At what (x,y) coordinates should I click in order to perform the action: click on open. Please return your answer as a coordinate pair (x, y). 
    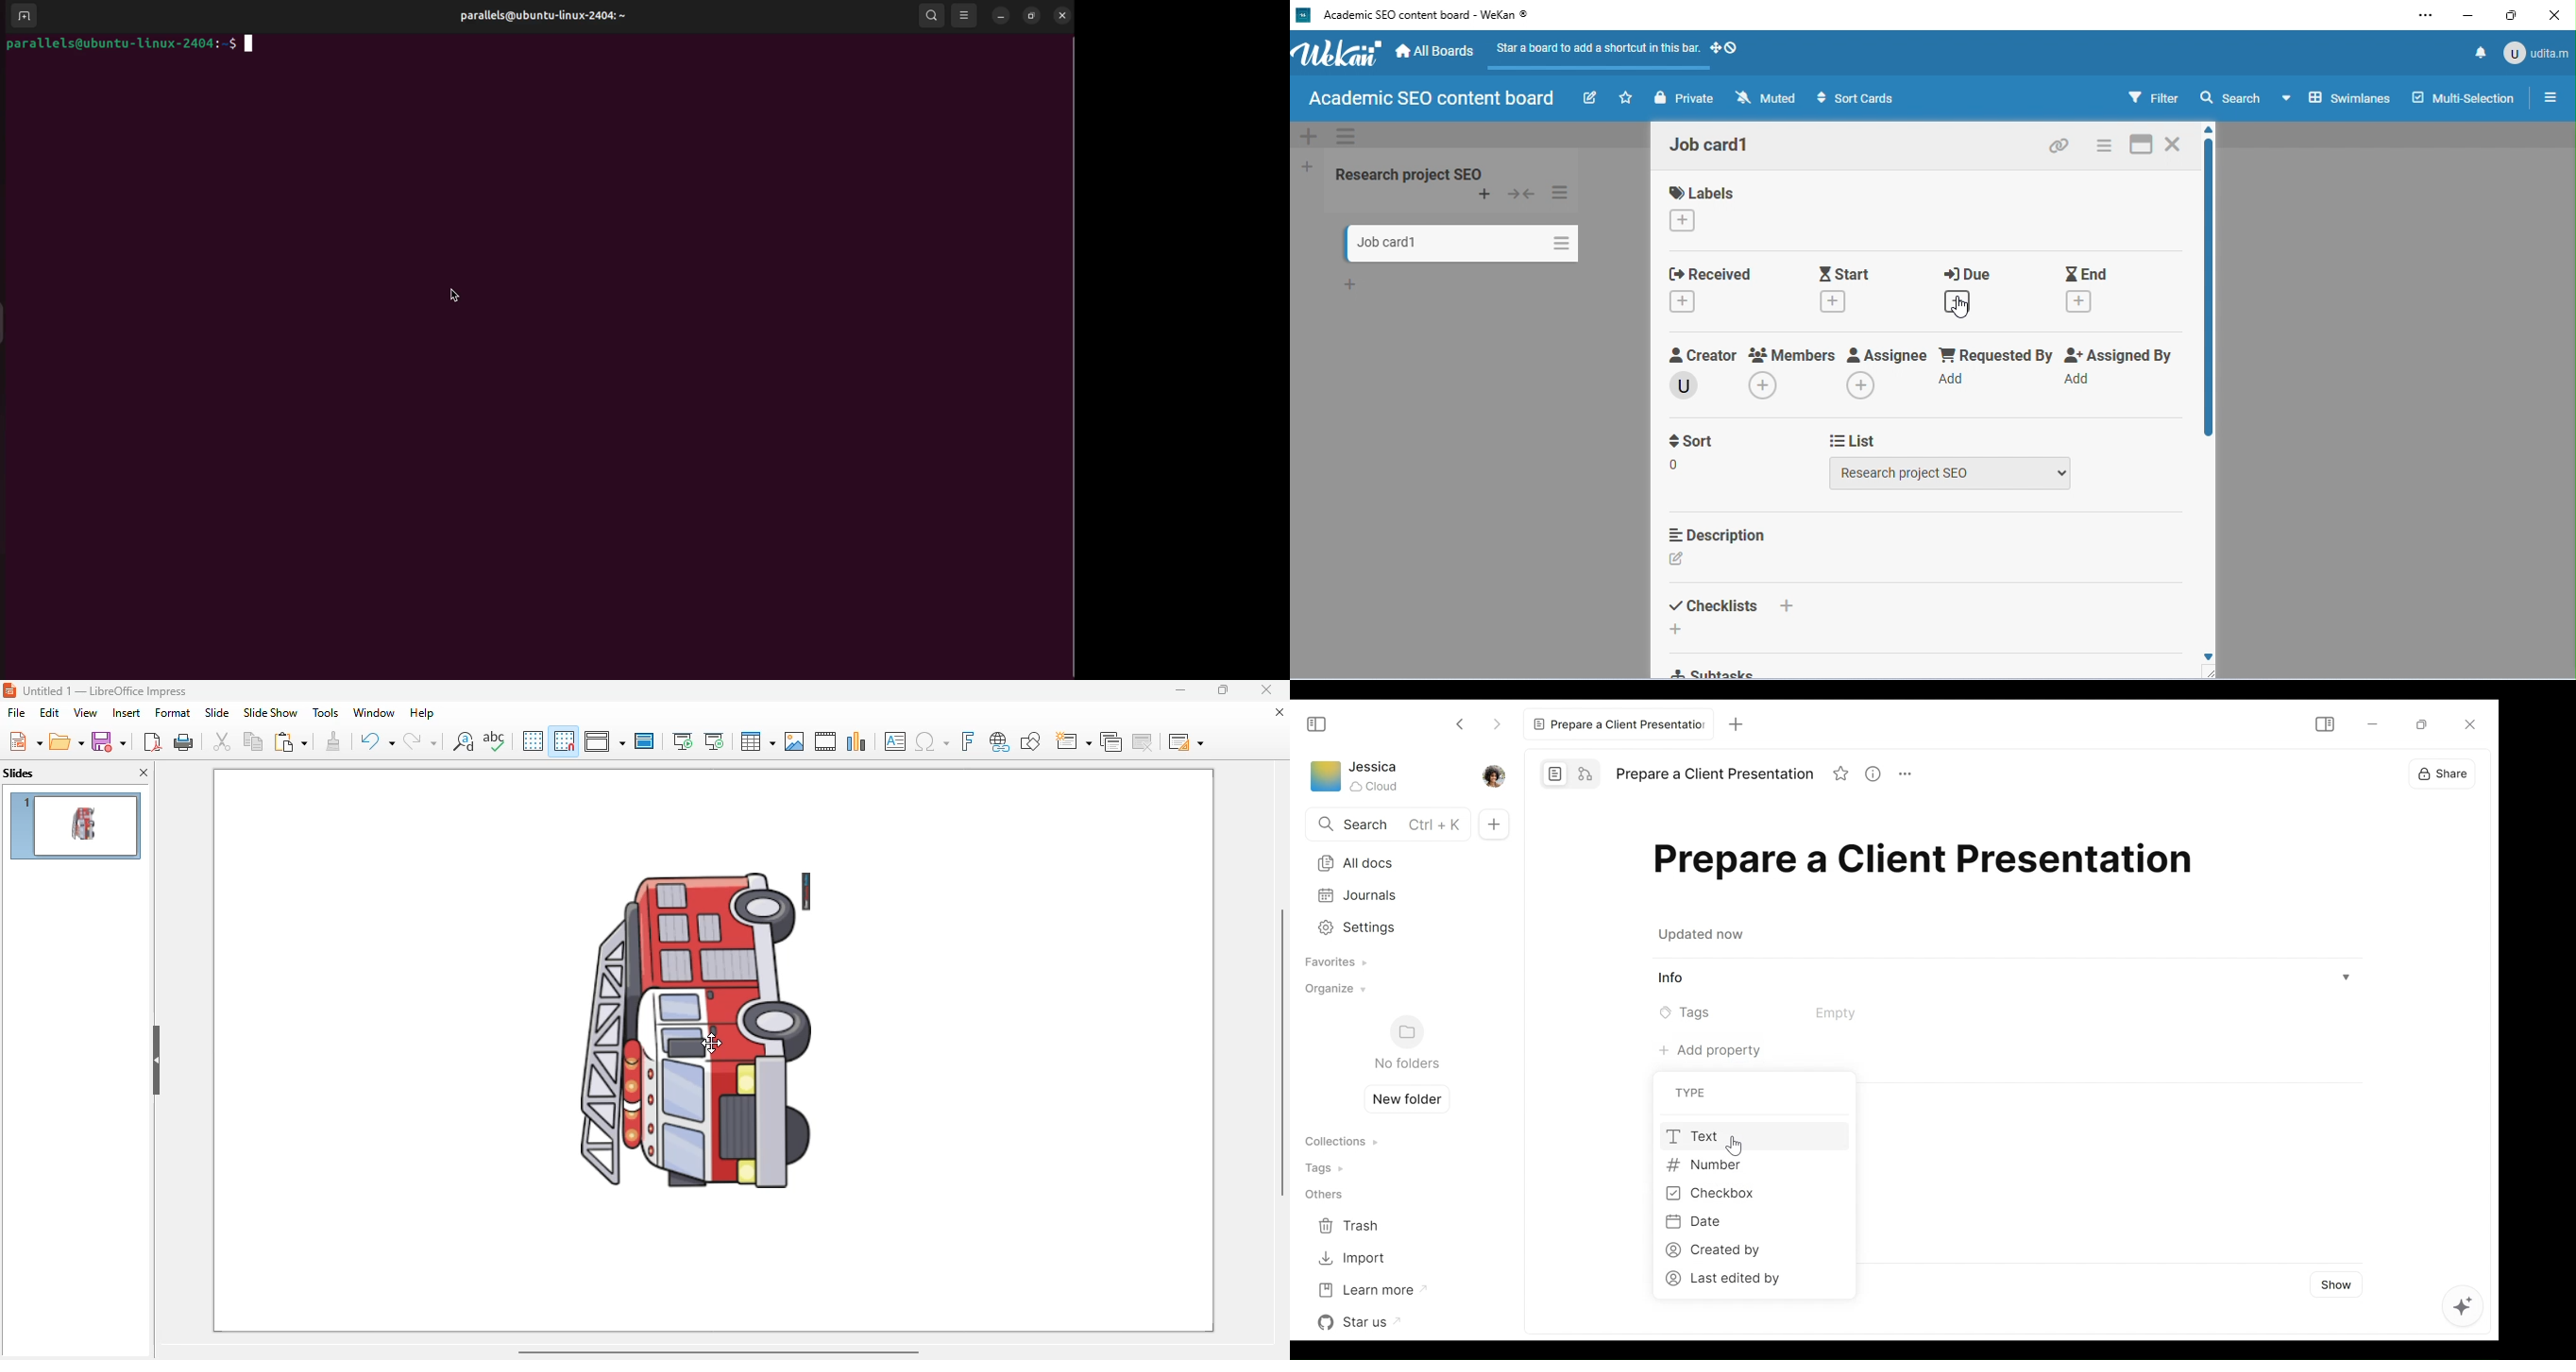
    Looking at the image, I should click on (67, 742).